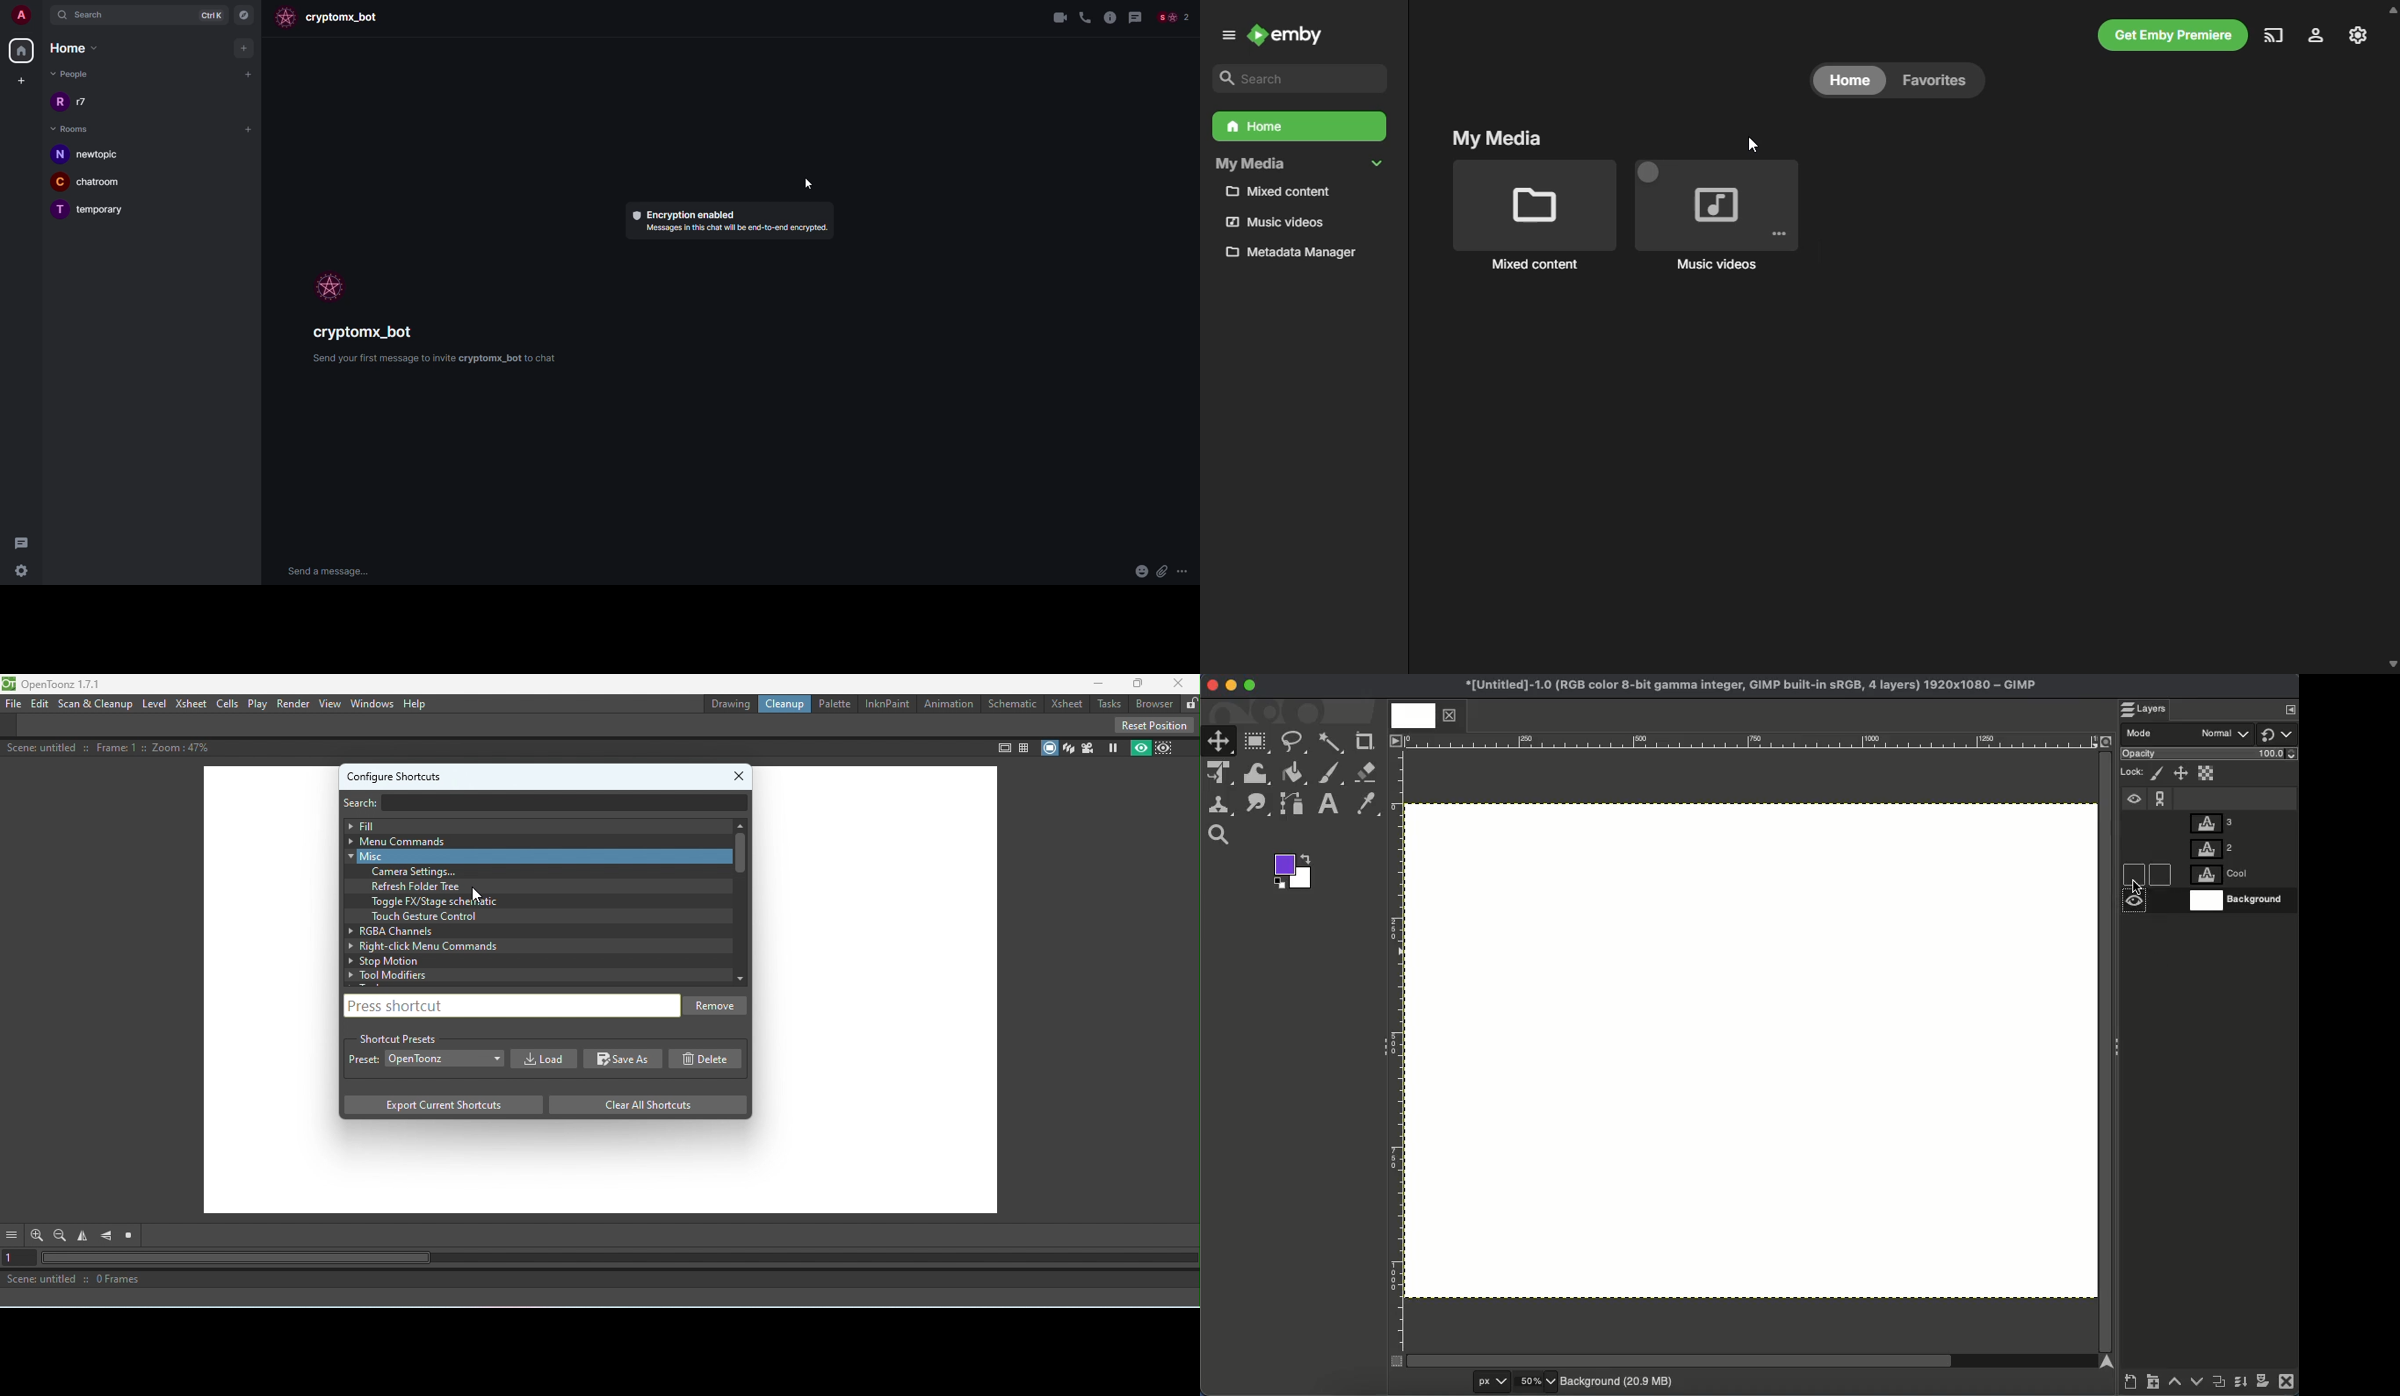 The image size is (2408, 1400). What do you see at coordinates (107, 1236) in the screenshot?
I see `Flip vertically` at bounding box center [107, 1236].